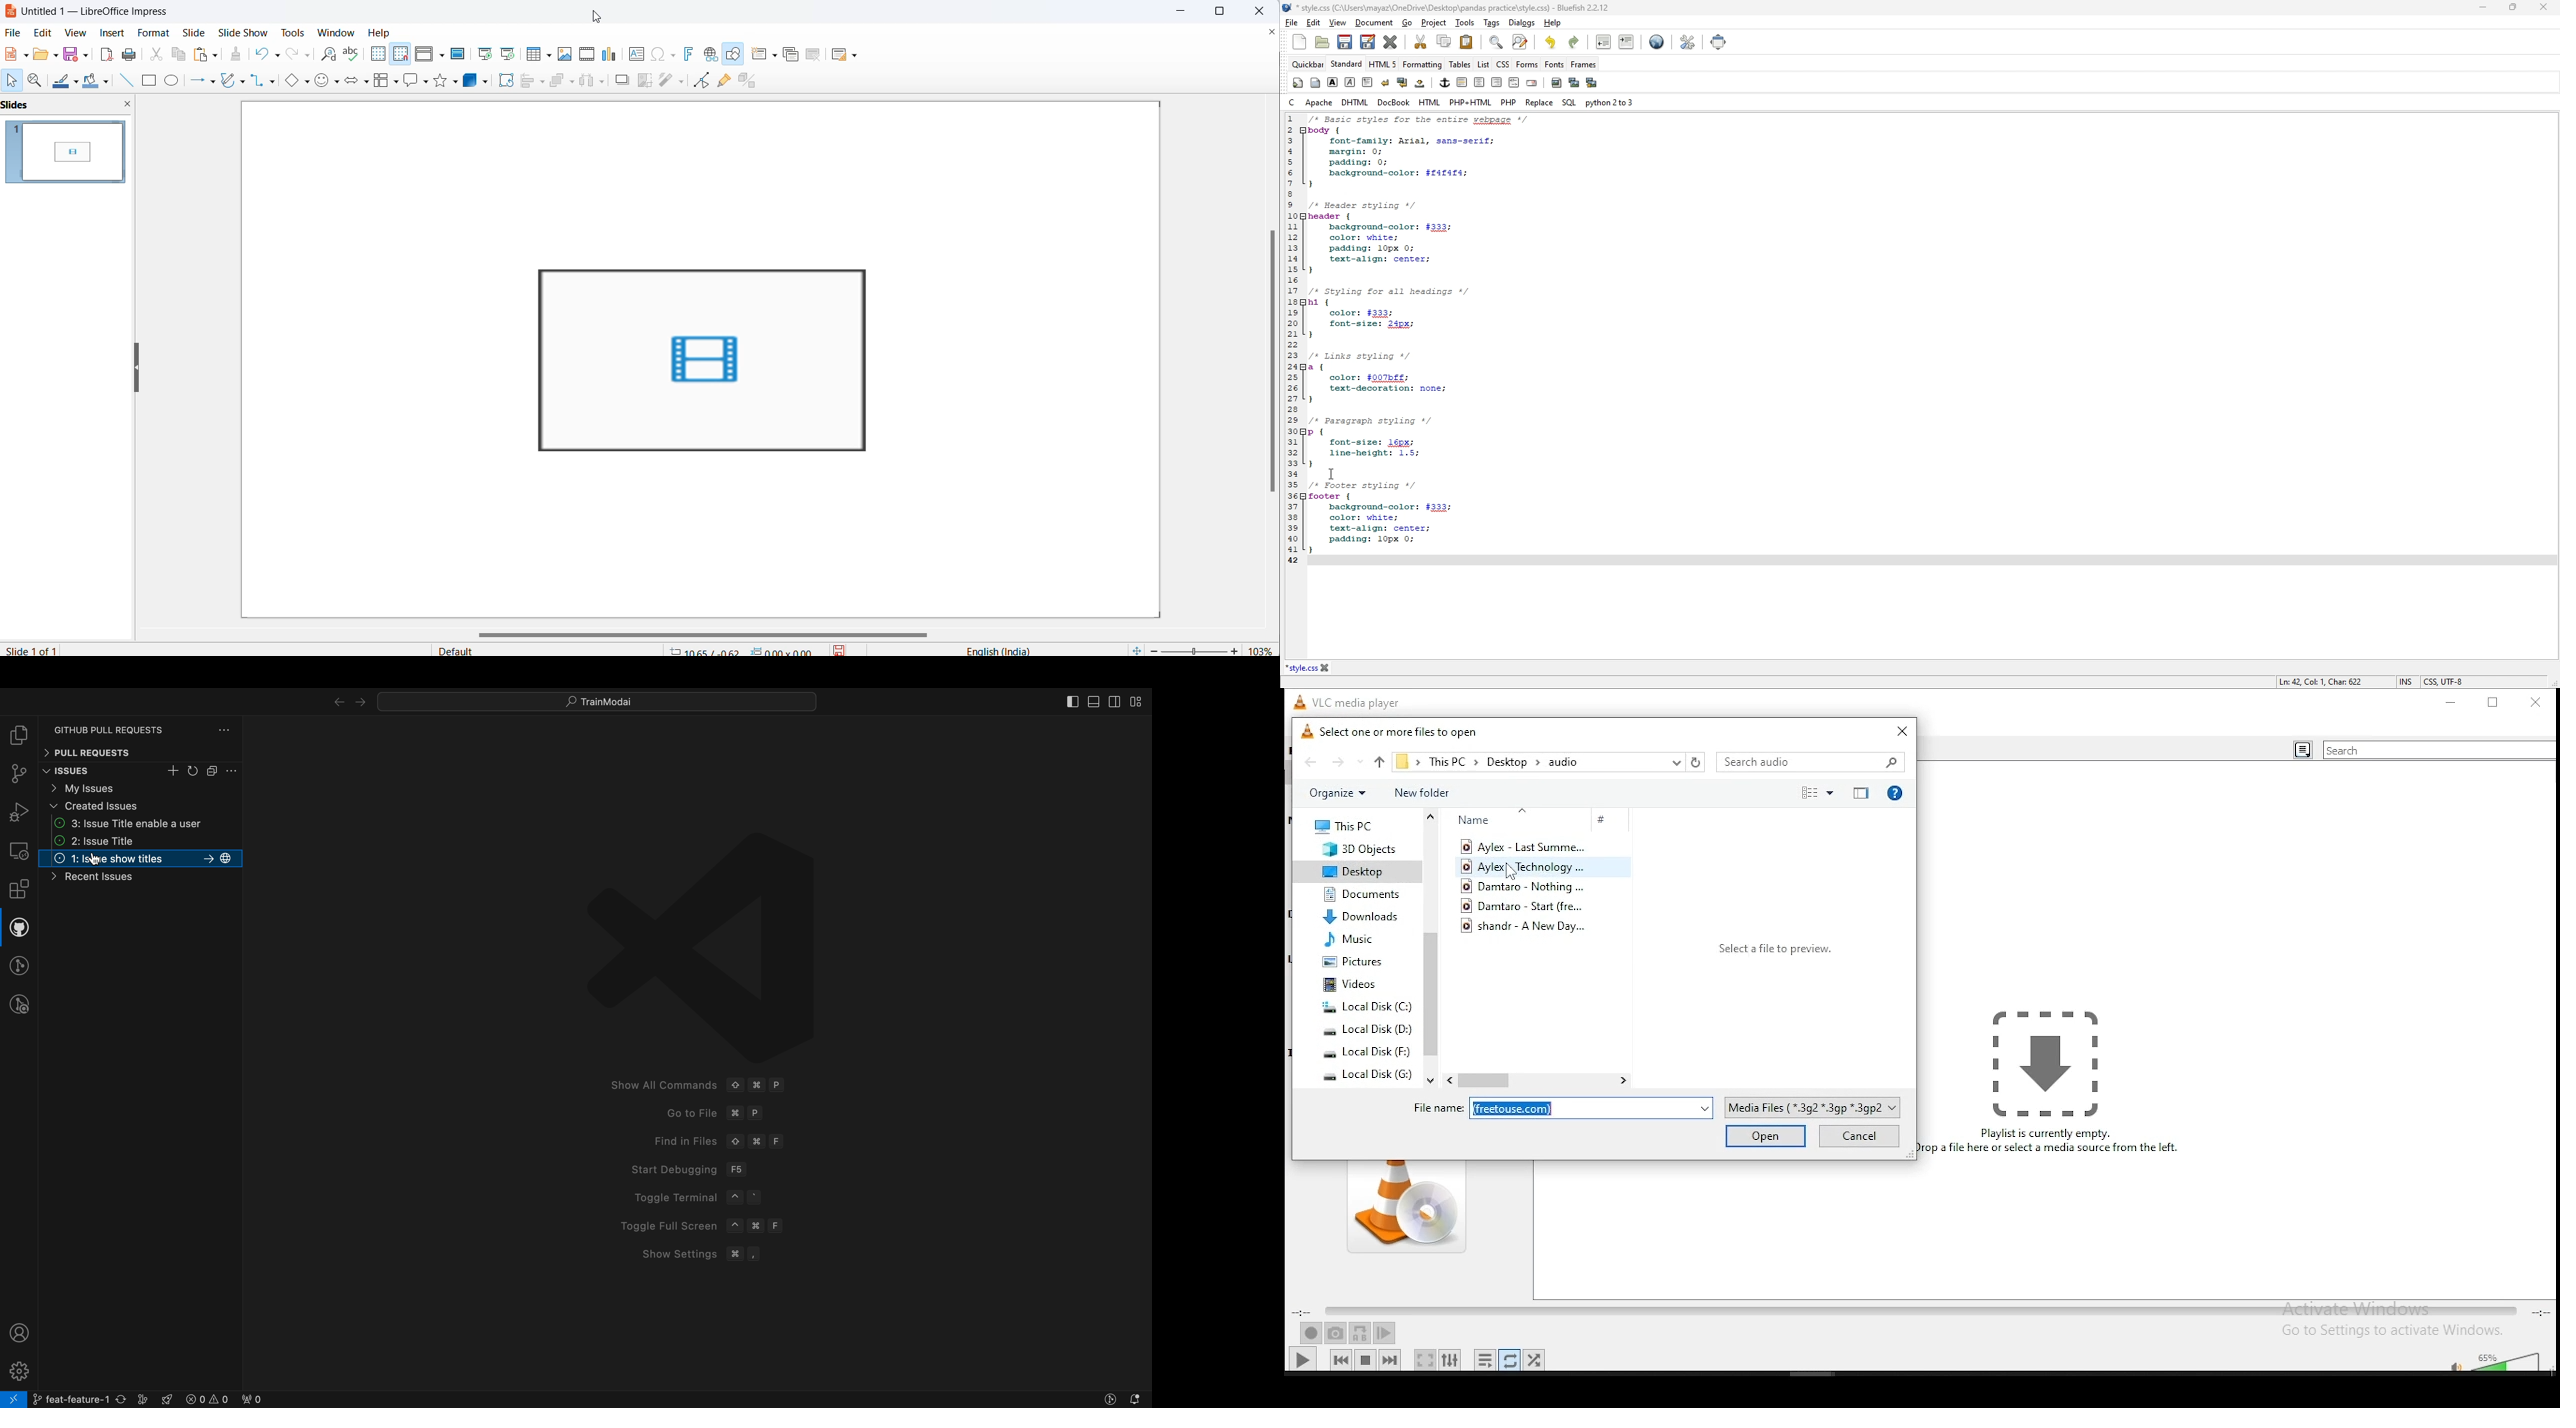  What do you see at coordinates (692, 55) in the screenshot?
I see `insert fontwork text` at bounding box center [692, 55].